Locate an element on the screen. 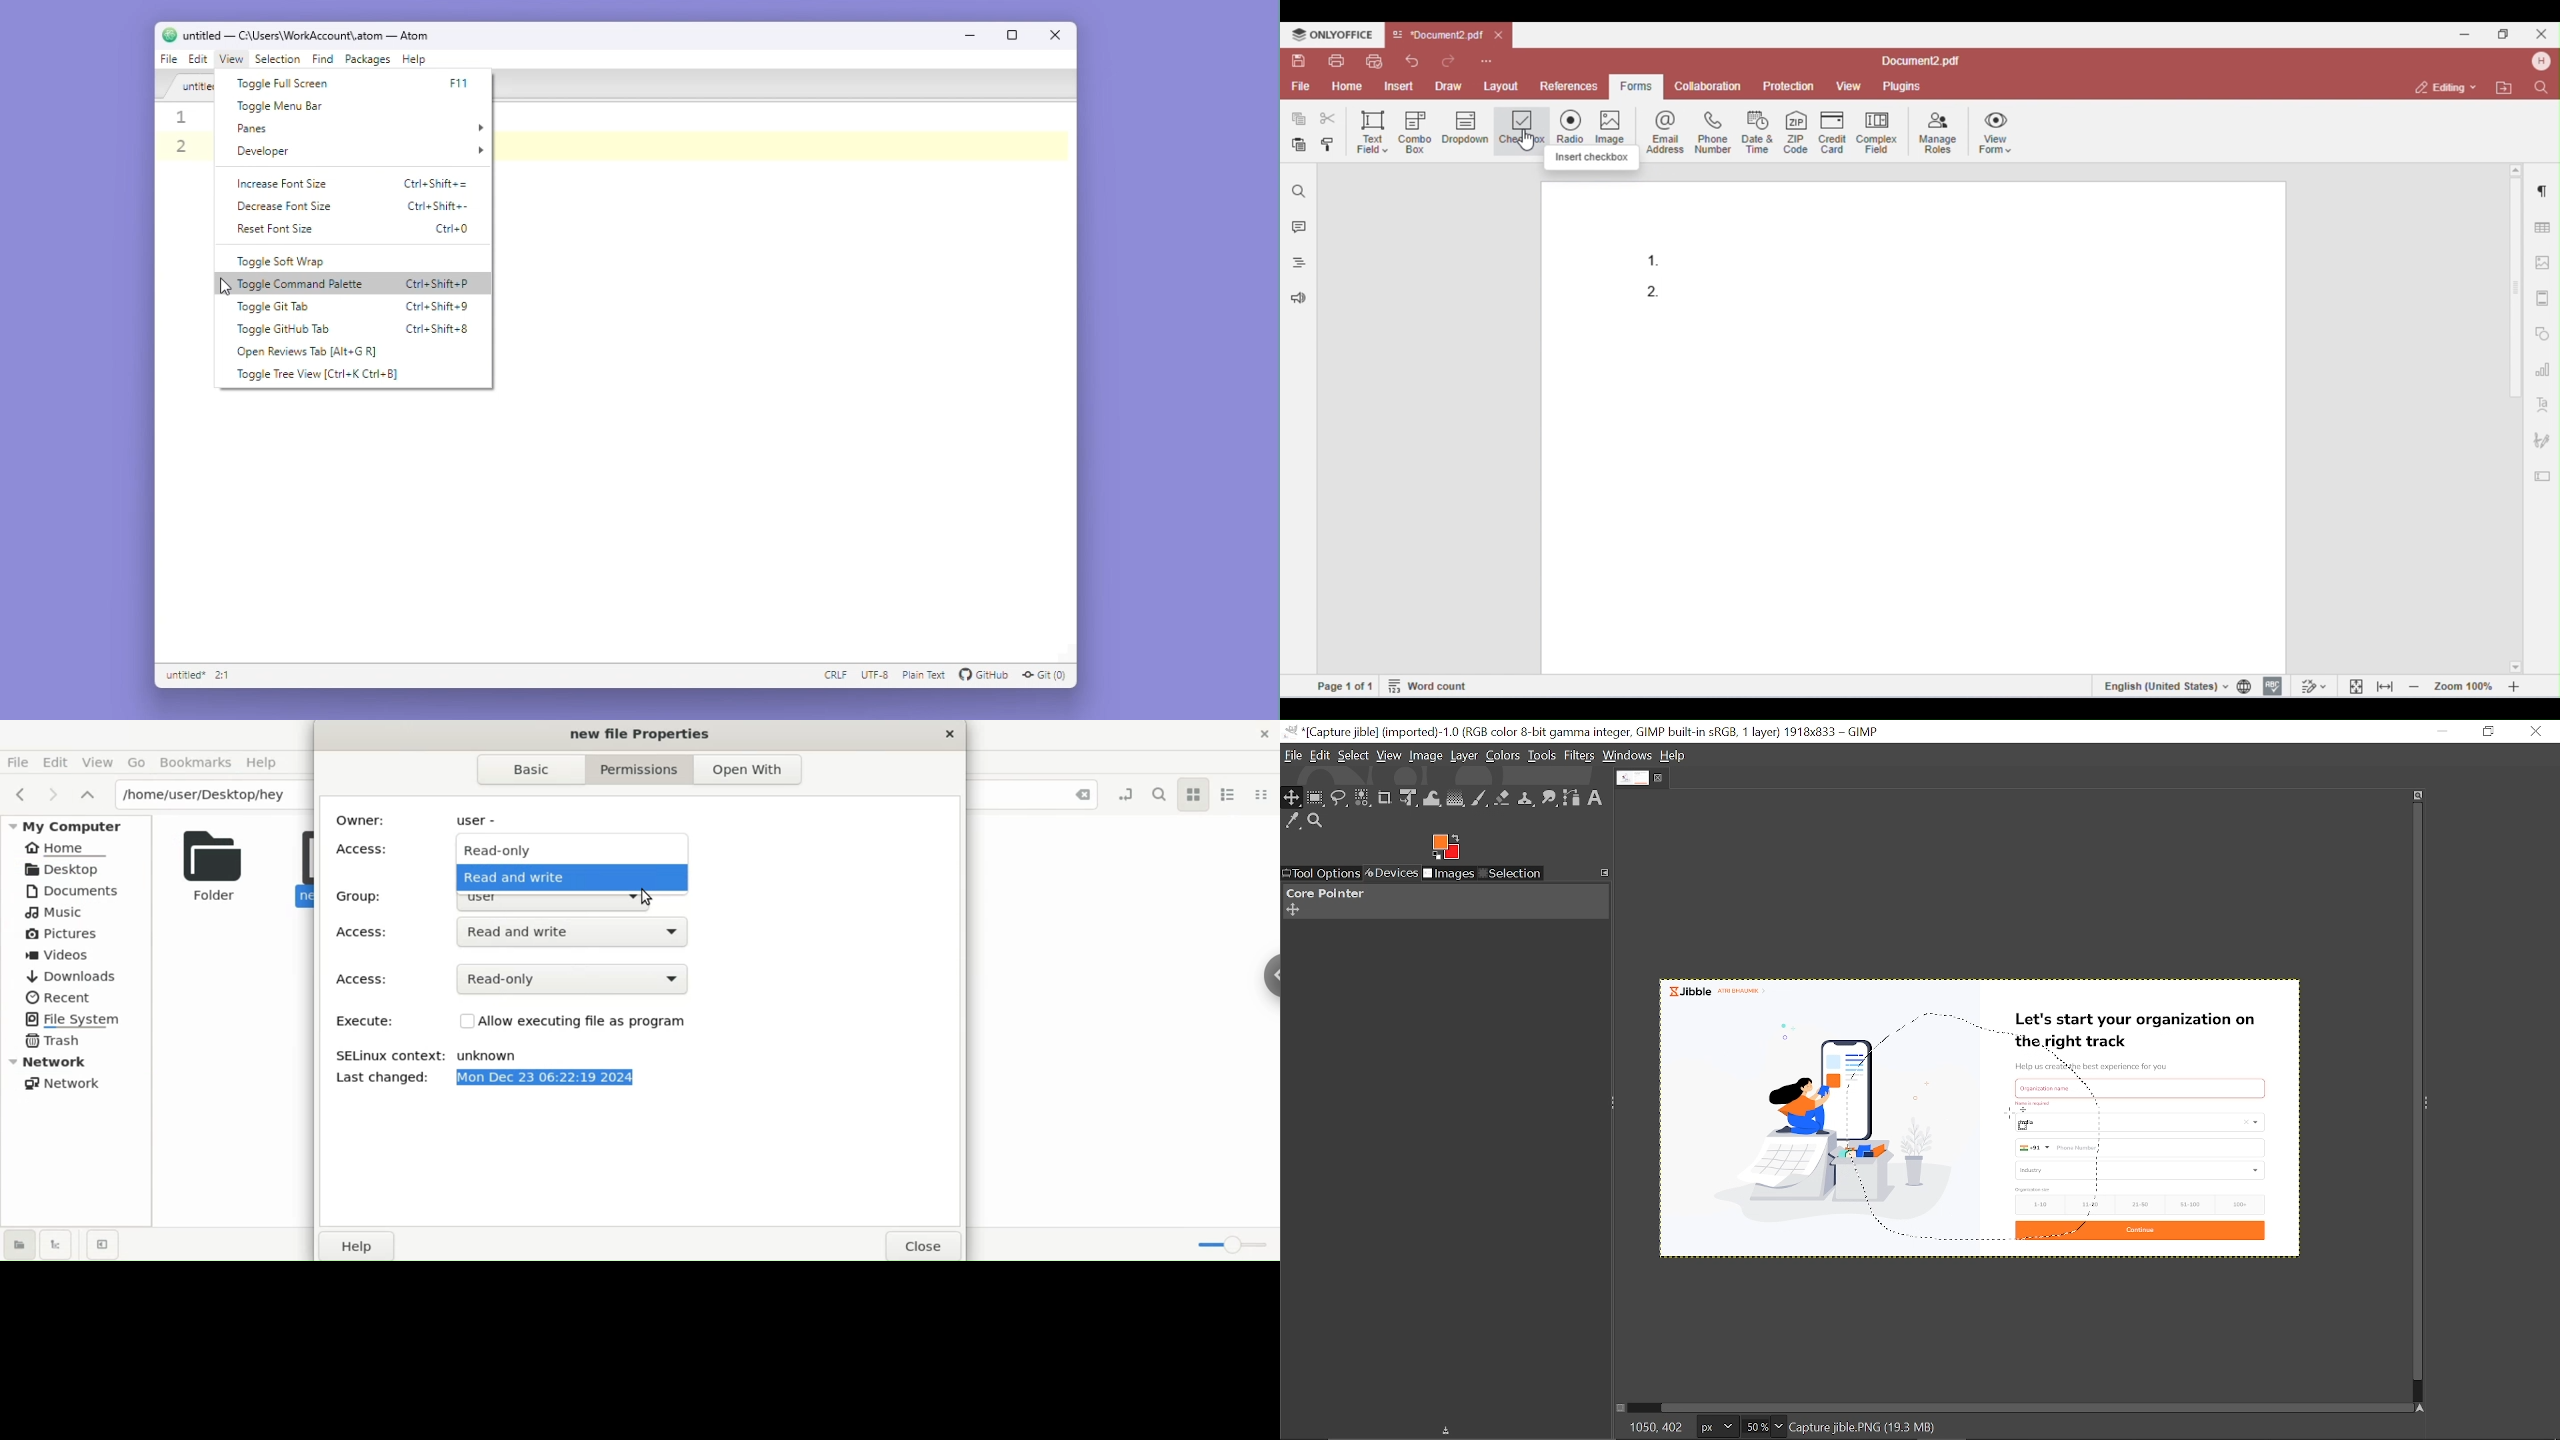  Selection is located at coordinates (280, 61).